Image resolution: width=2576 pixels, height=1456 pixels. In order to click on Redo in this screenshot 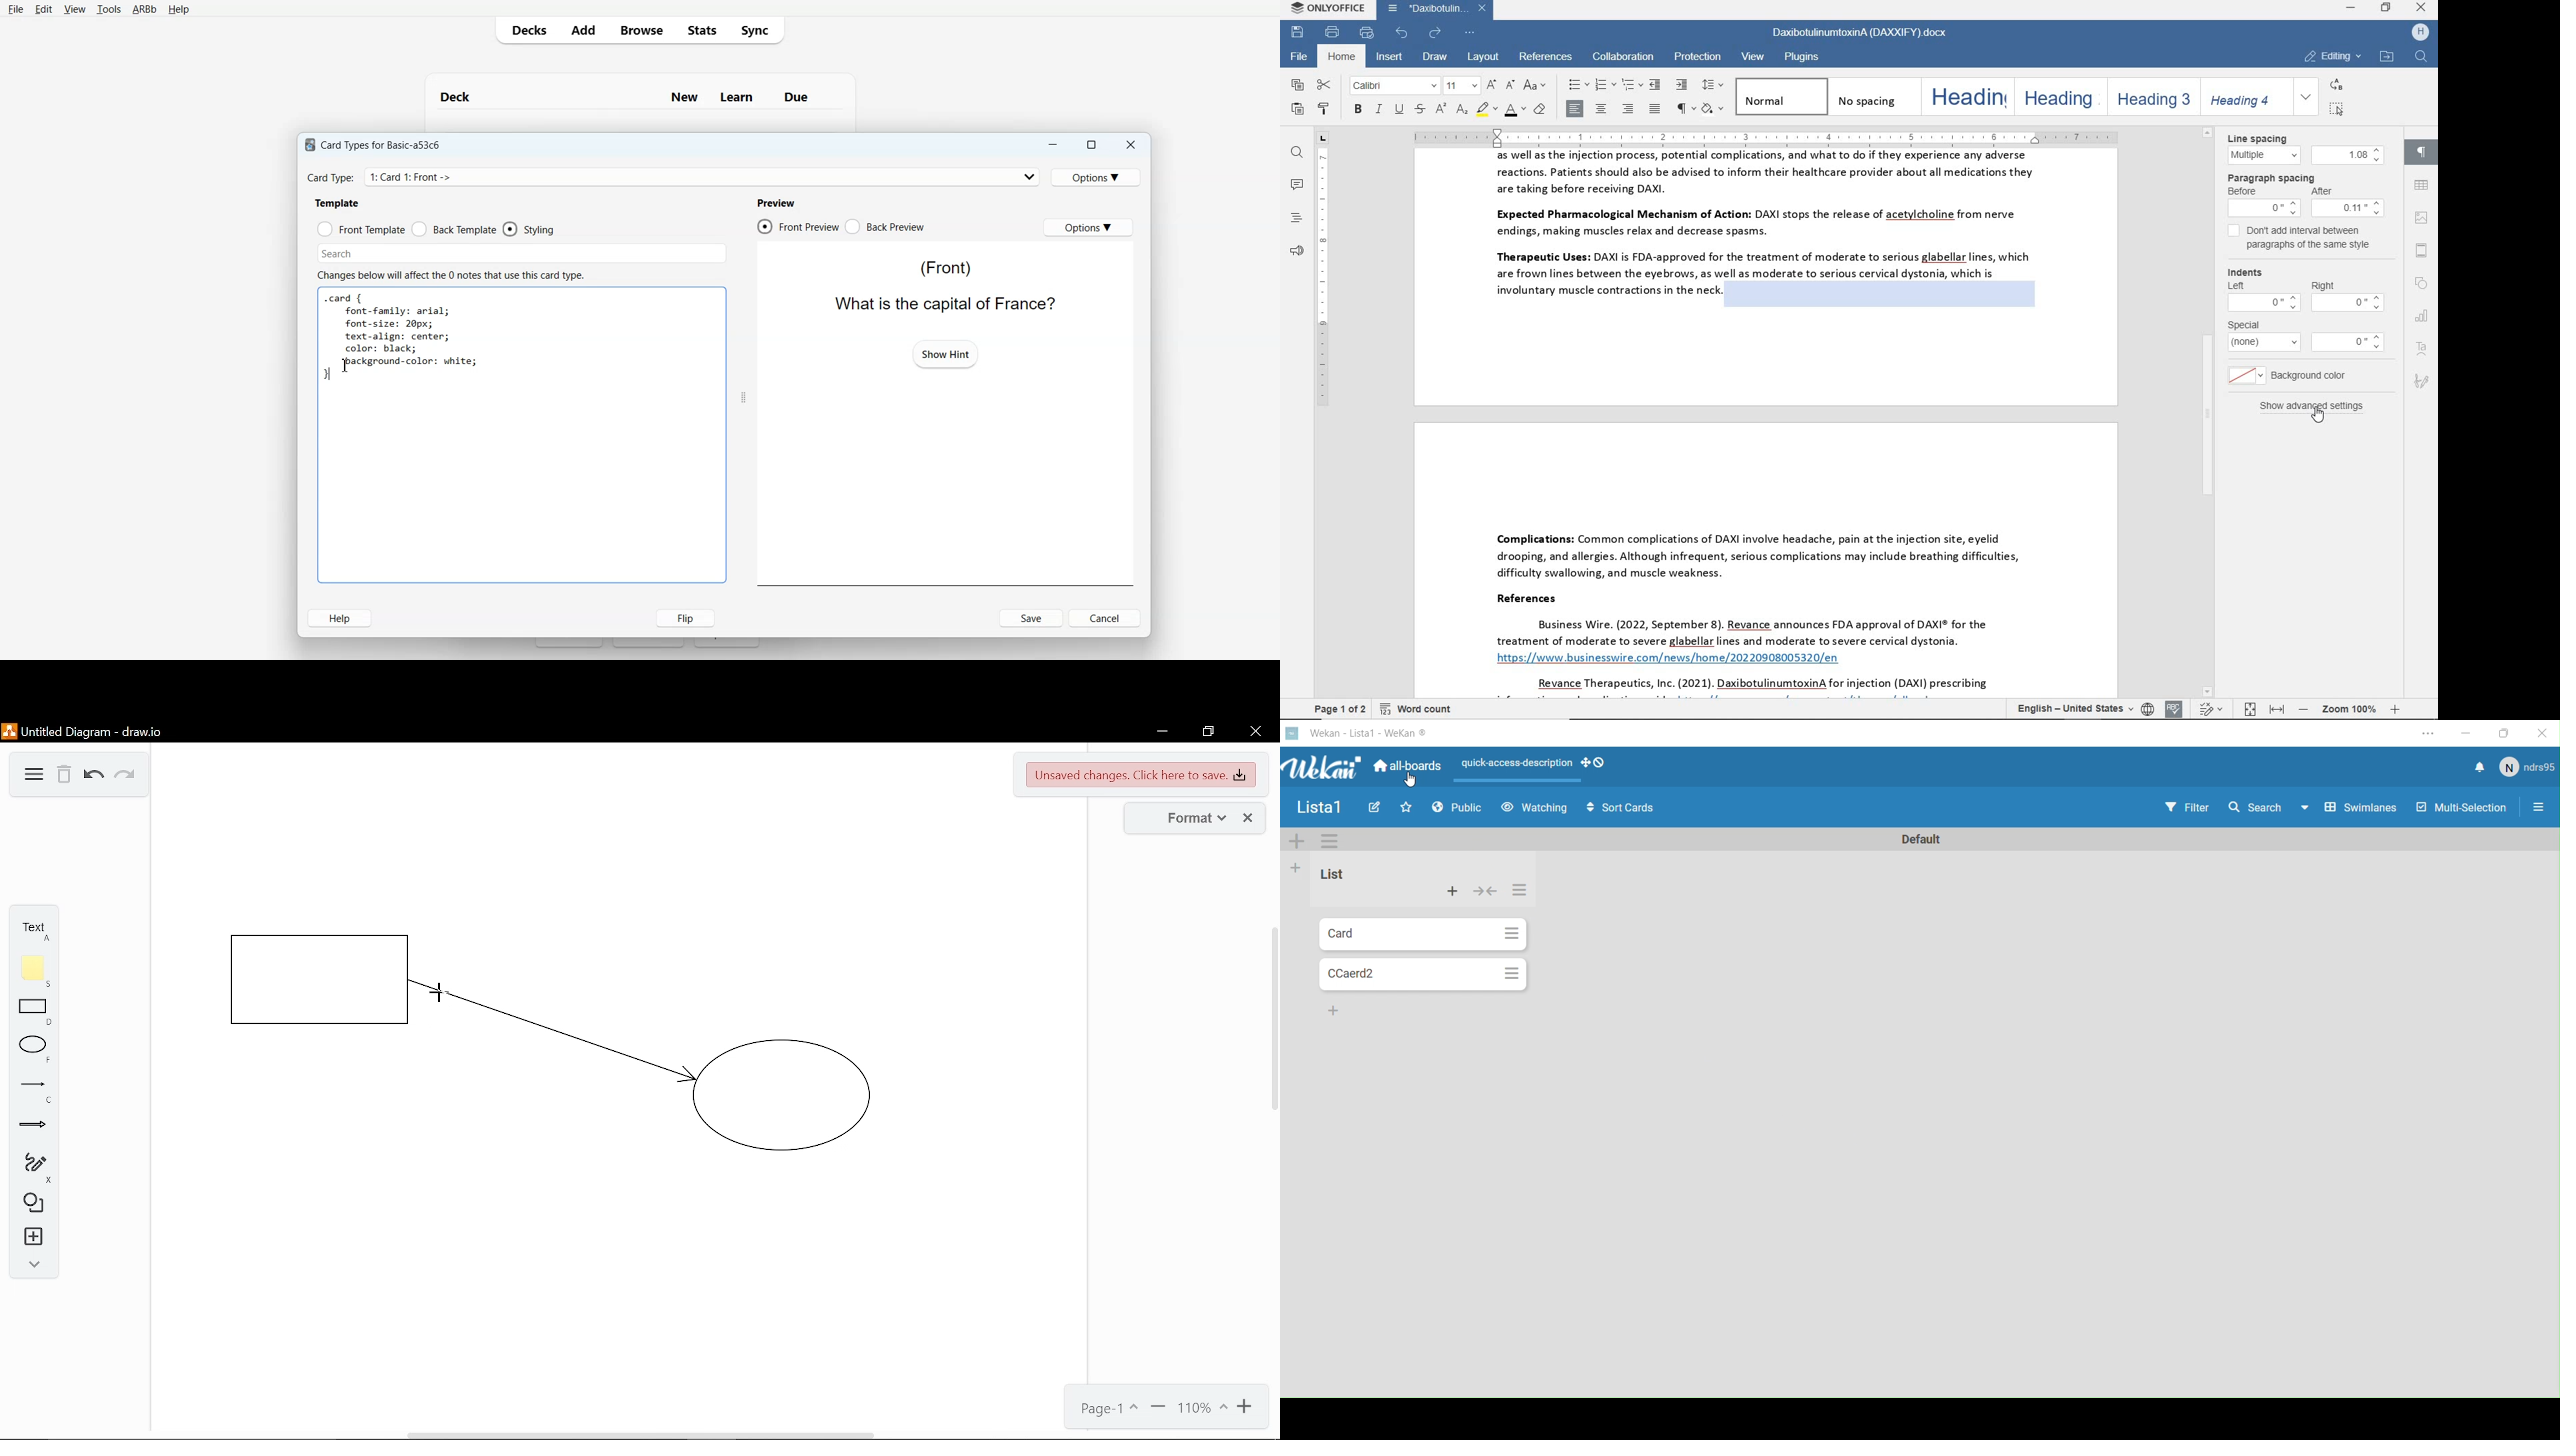, I will do `click(127, 778)`.